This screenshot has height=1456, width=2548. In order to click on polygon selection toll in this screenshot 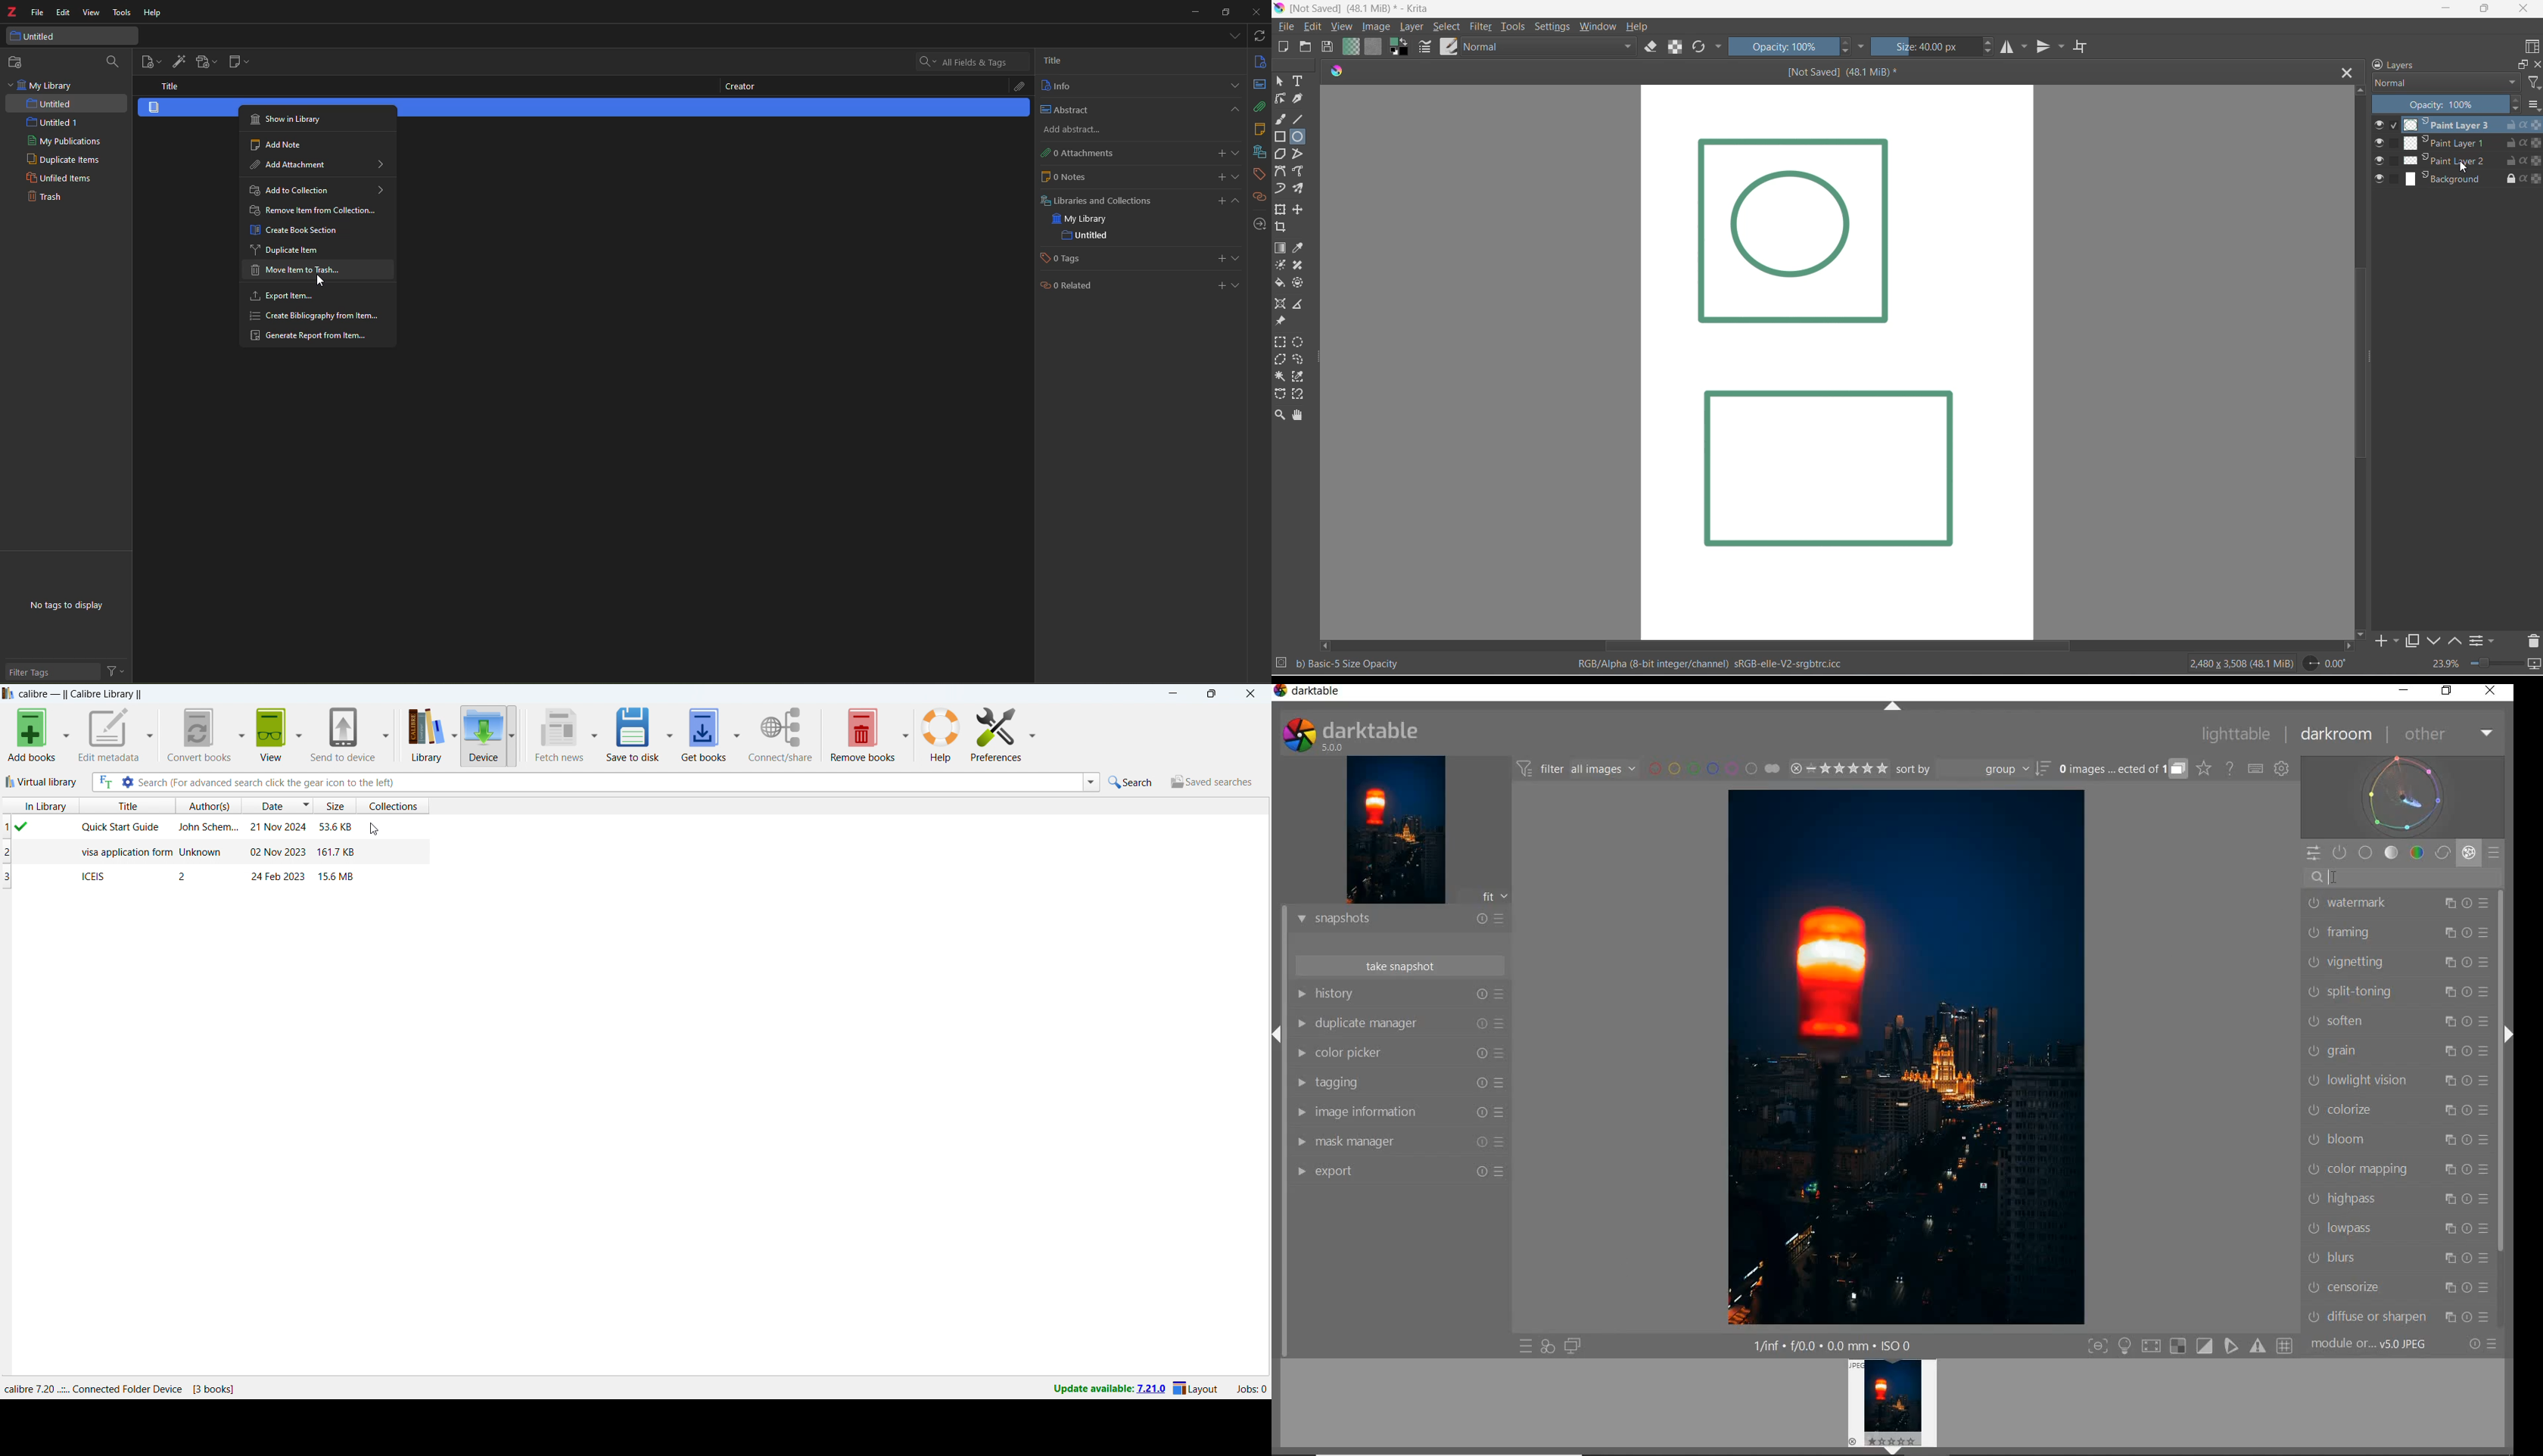, I will do `click(1281, 361)`.